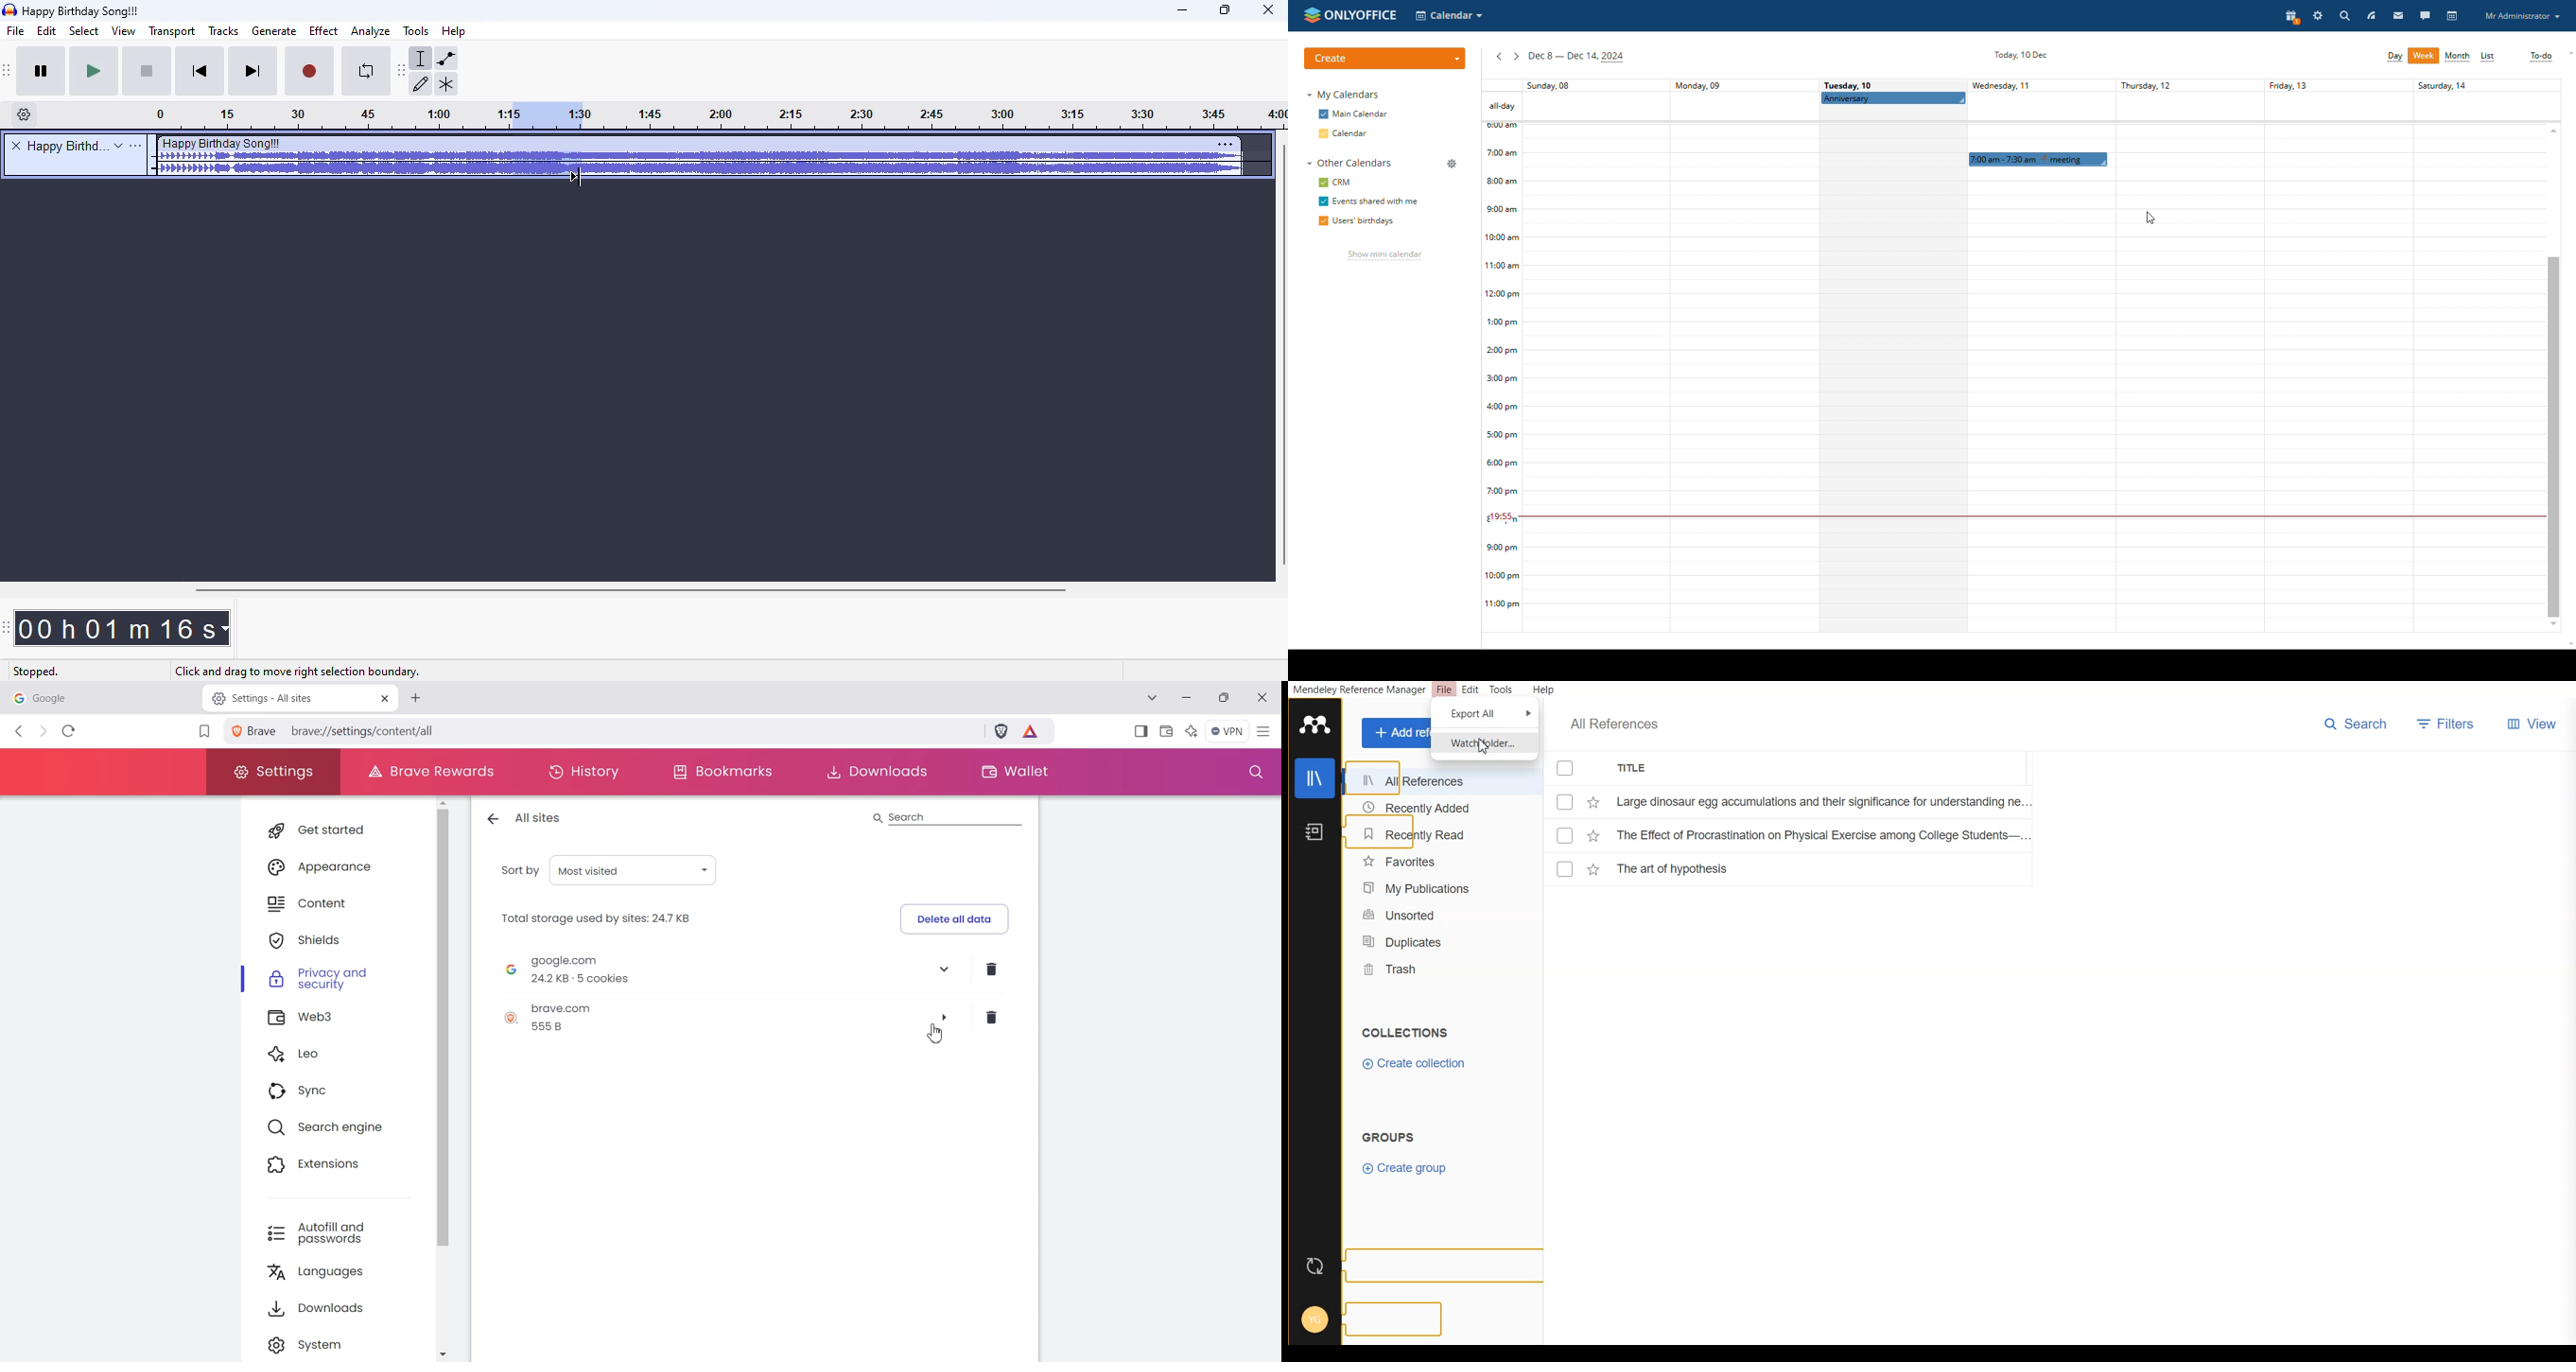 The width and height of the screenshot is (2576, 1372). Describe the element at coordinates (2018, 56) in the screenshot. I see `current date` at that location.